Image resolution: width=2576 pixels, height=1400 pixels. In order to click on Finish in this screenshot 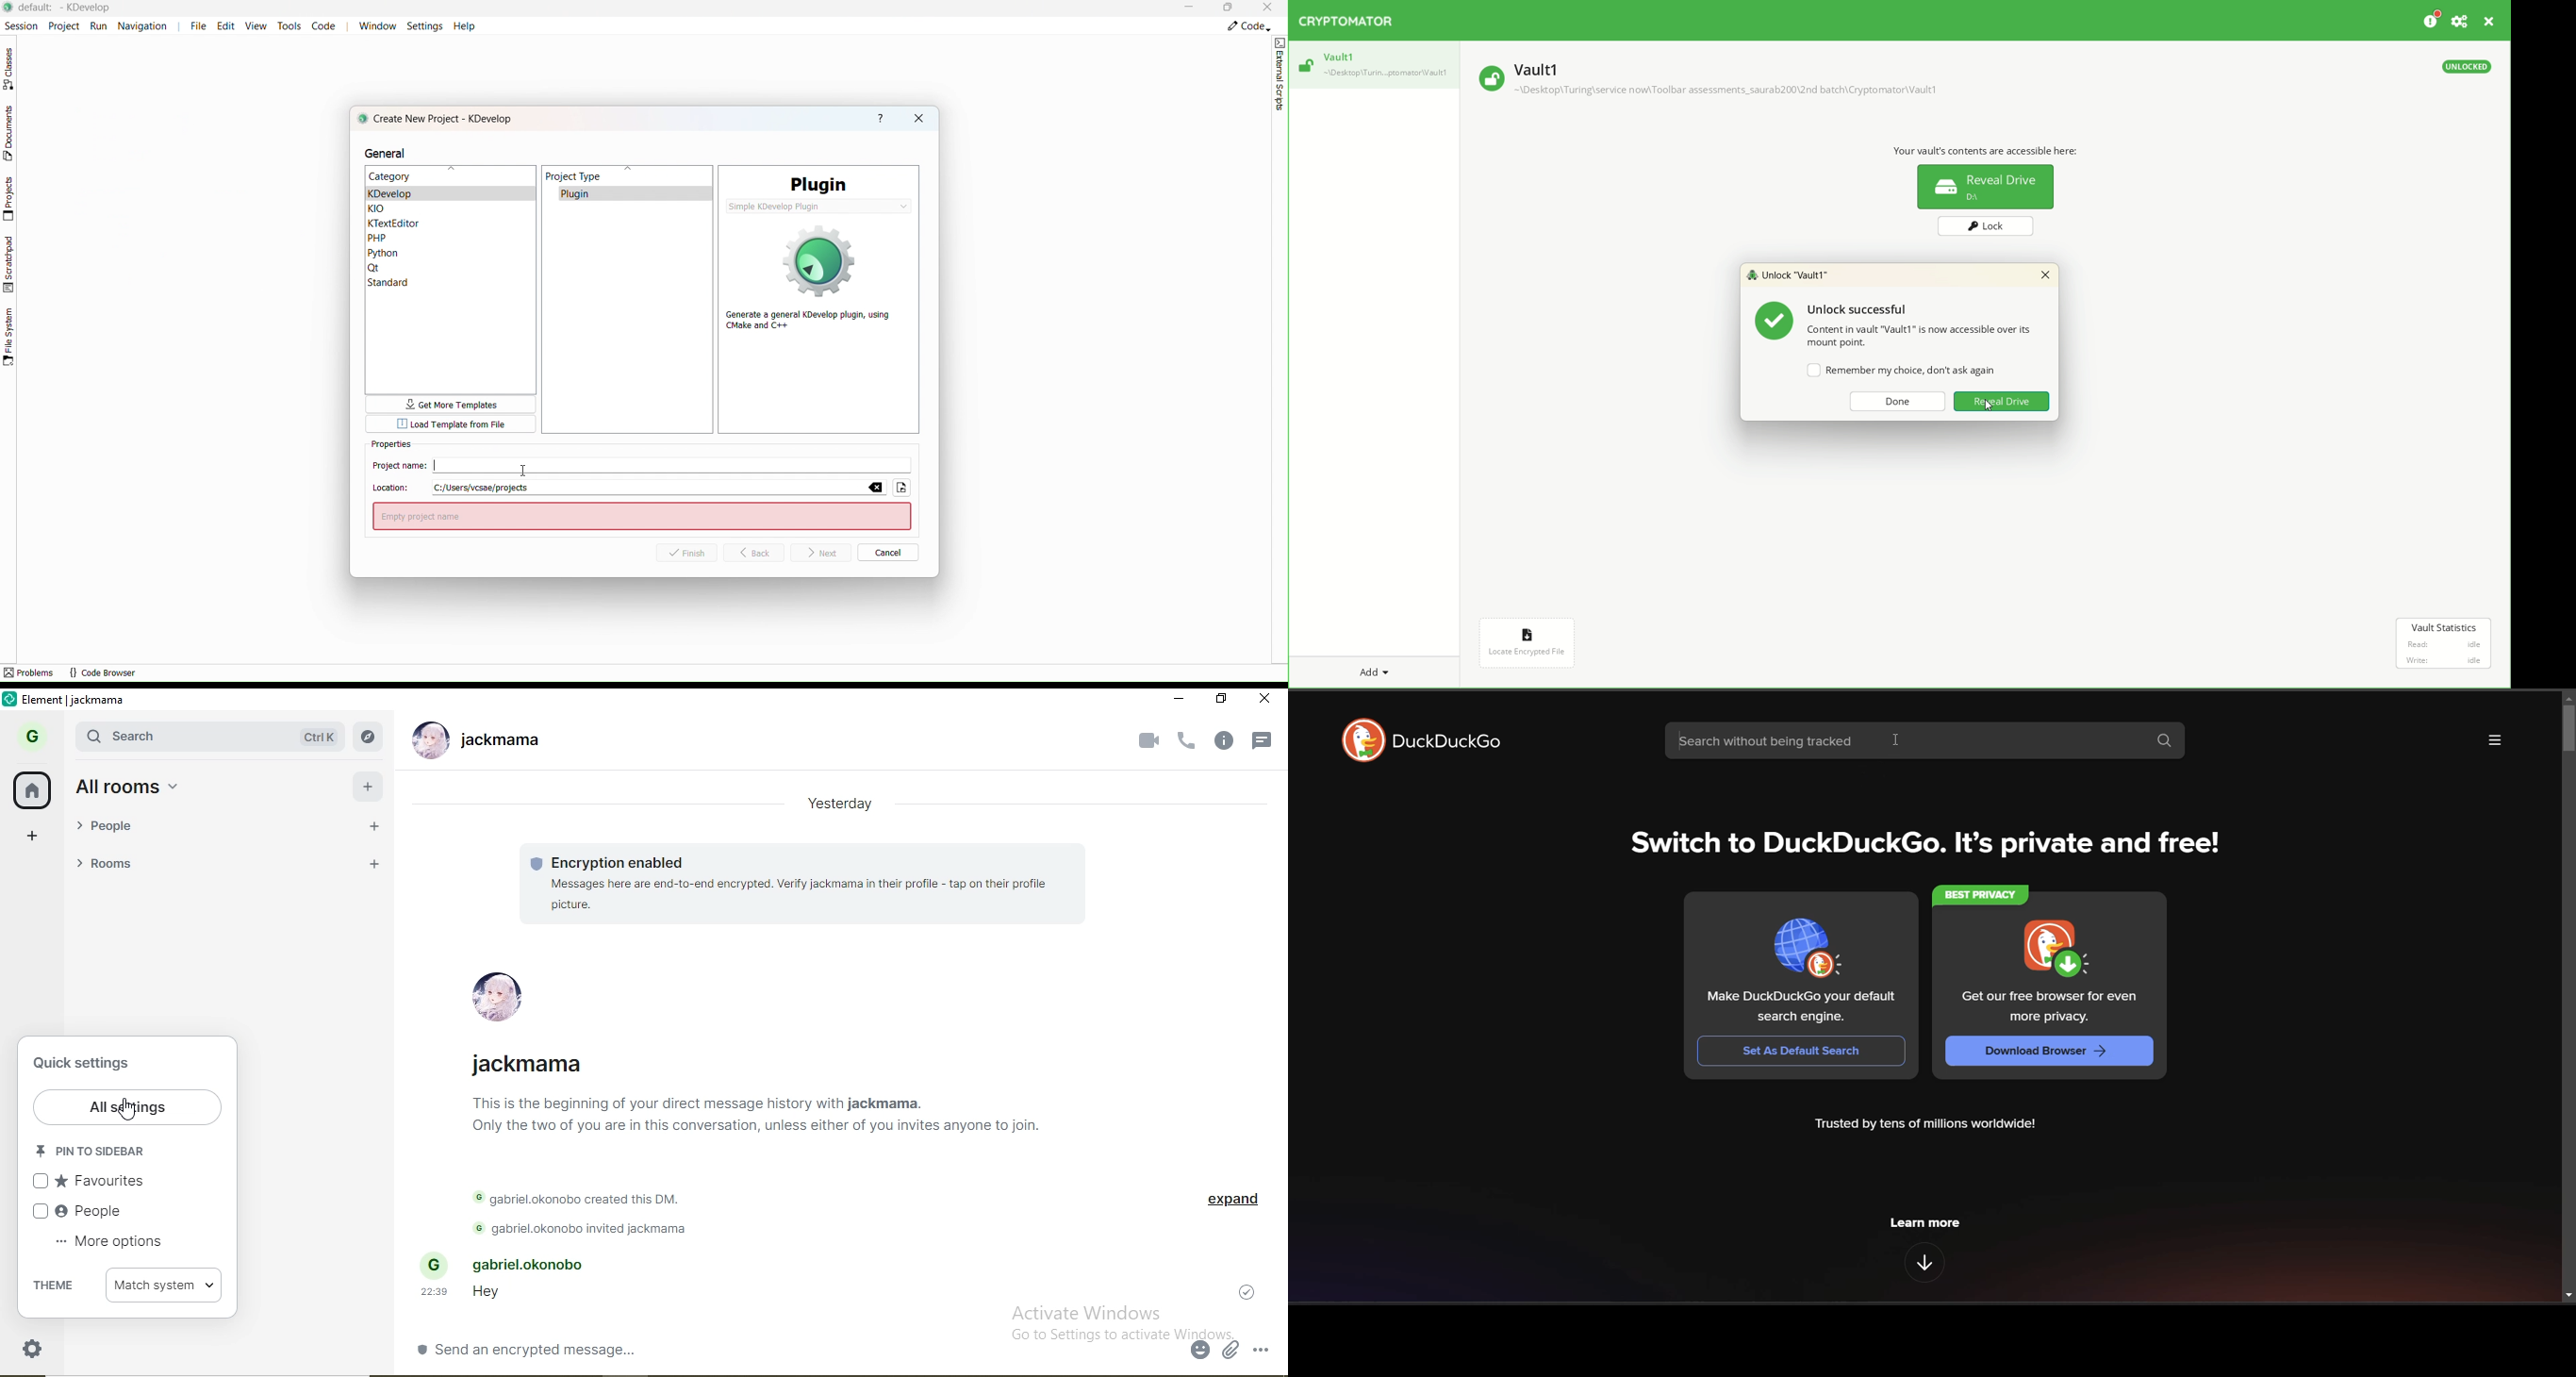, I will do `click(692, 555)`.